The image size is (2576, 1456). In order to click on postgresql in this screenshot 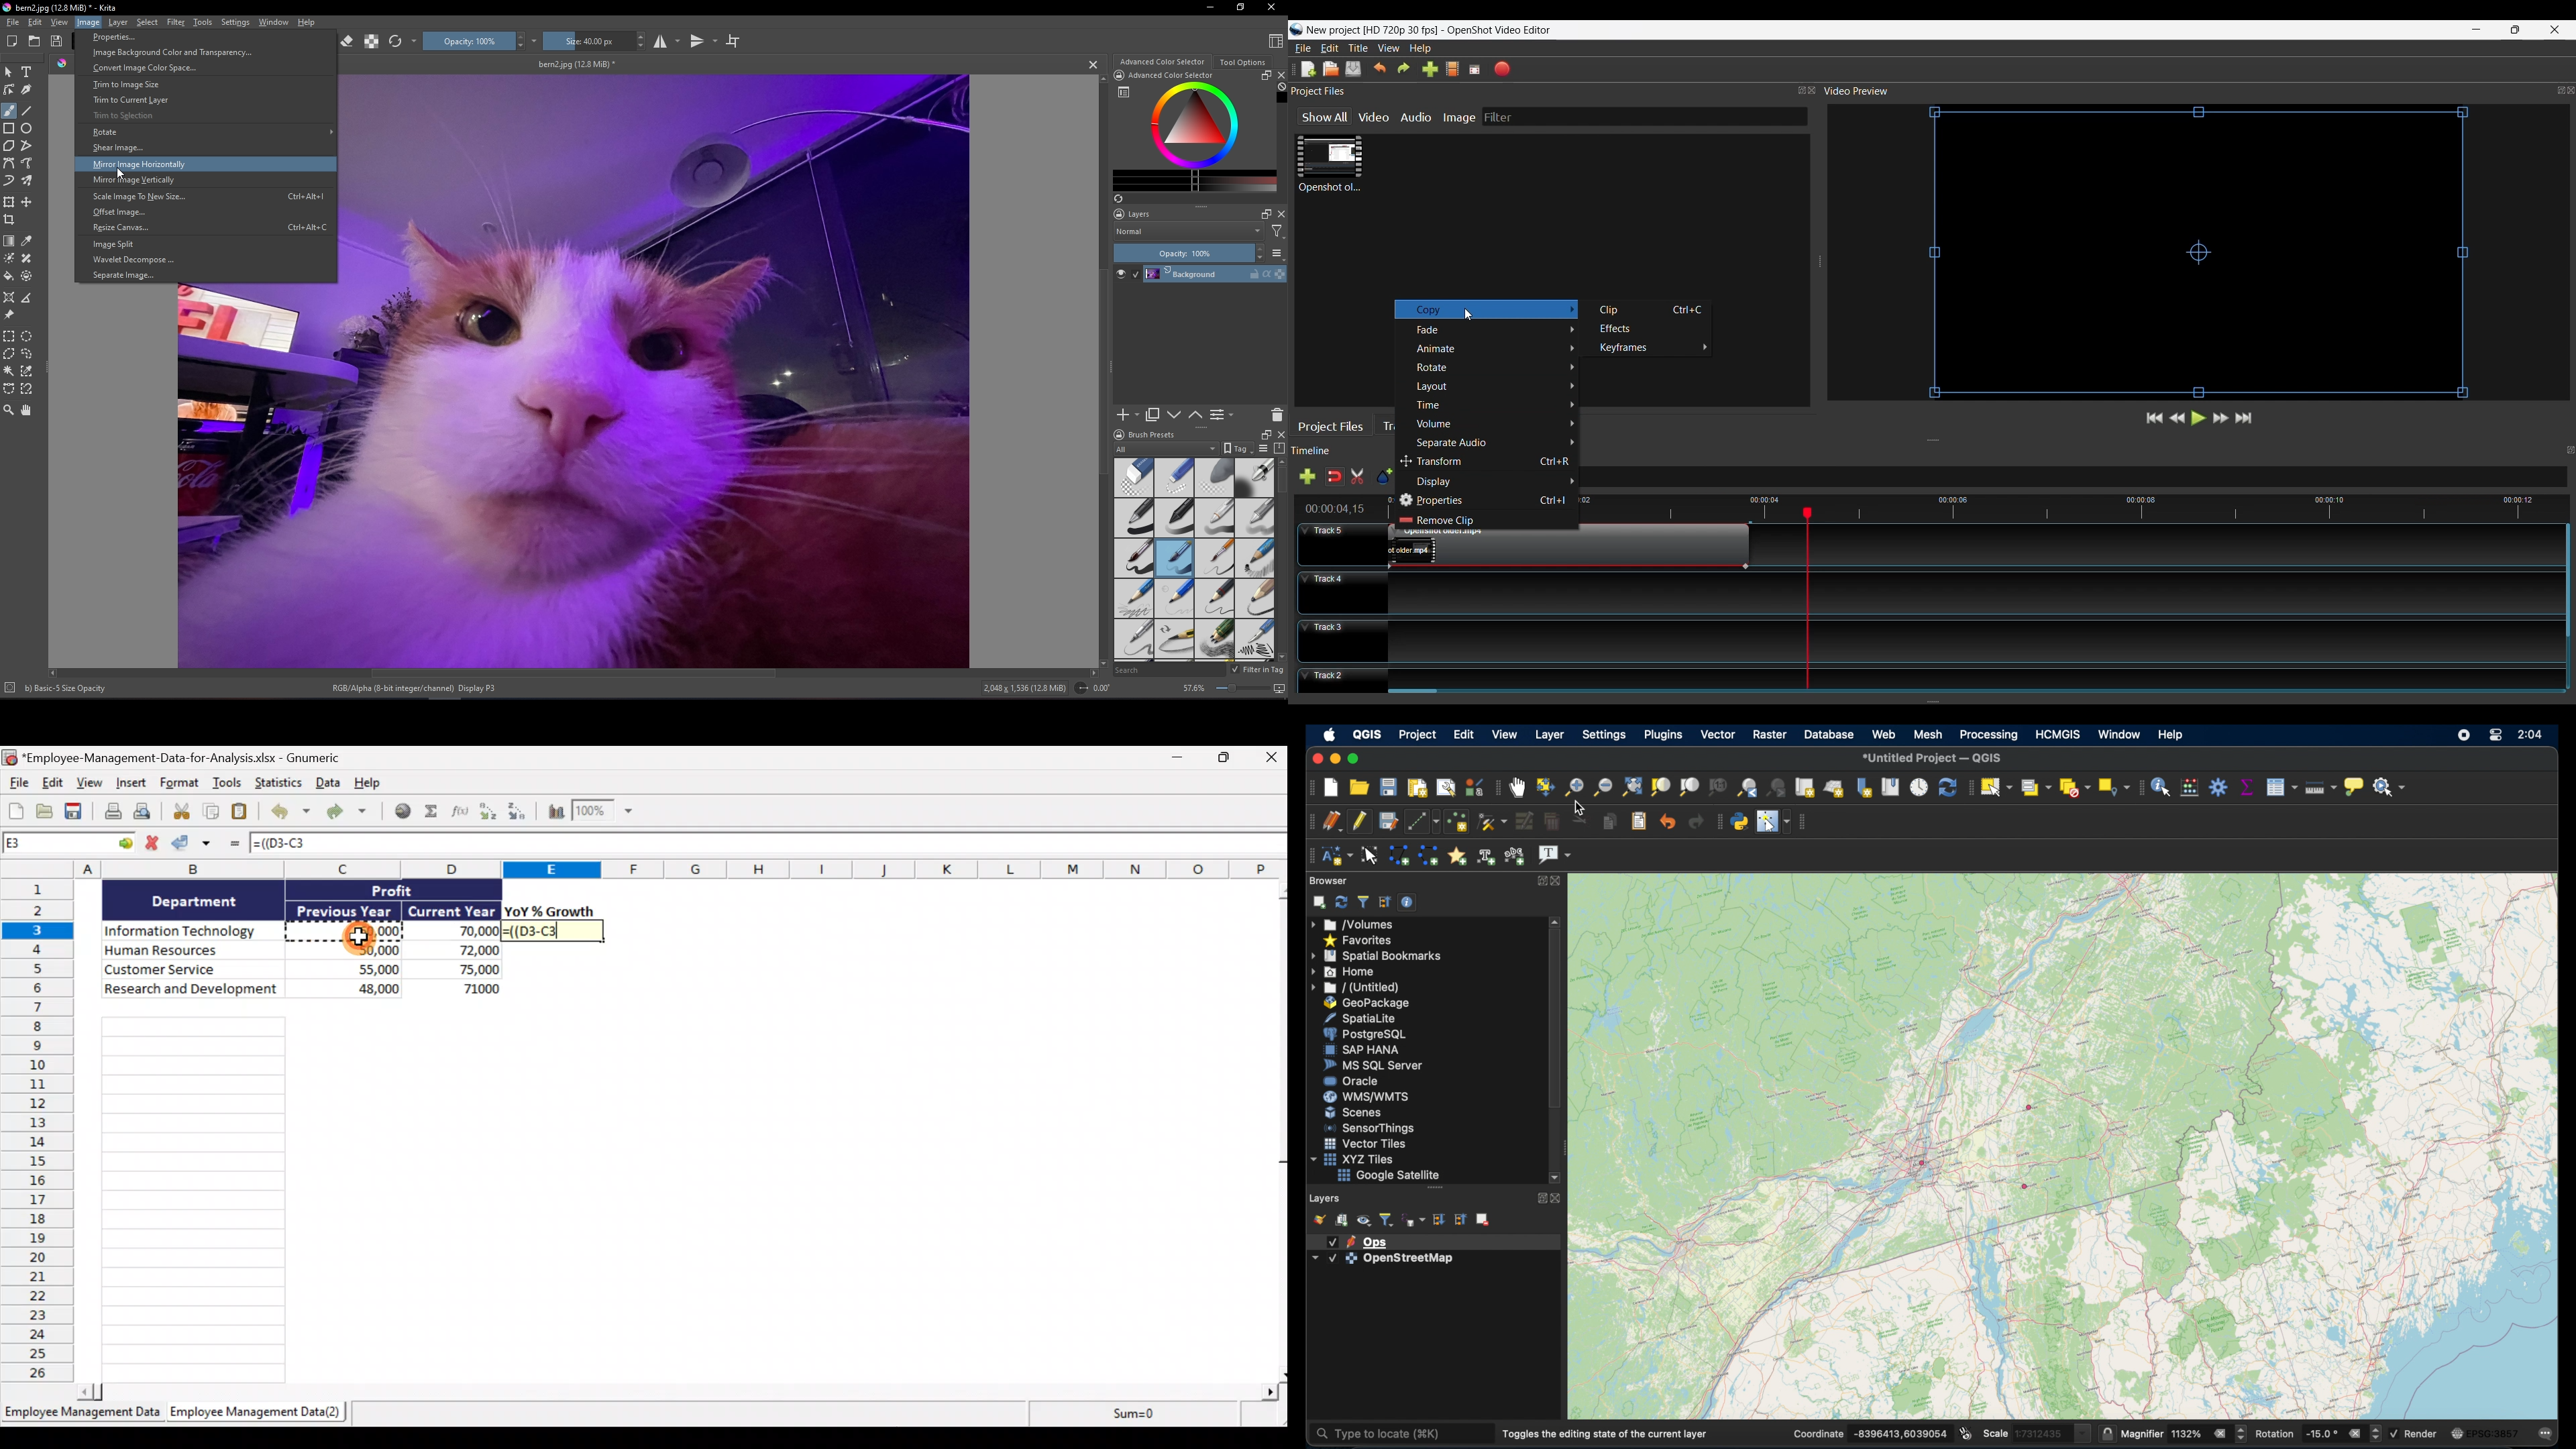, I will do `click(1362, 1033)`.